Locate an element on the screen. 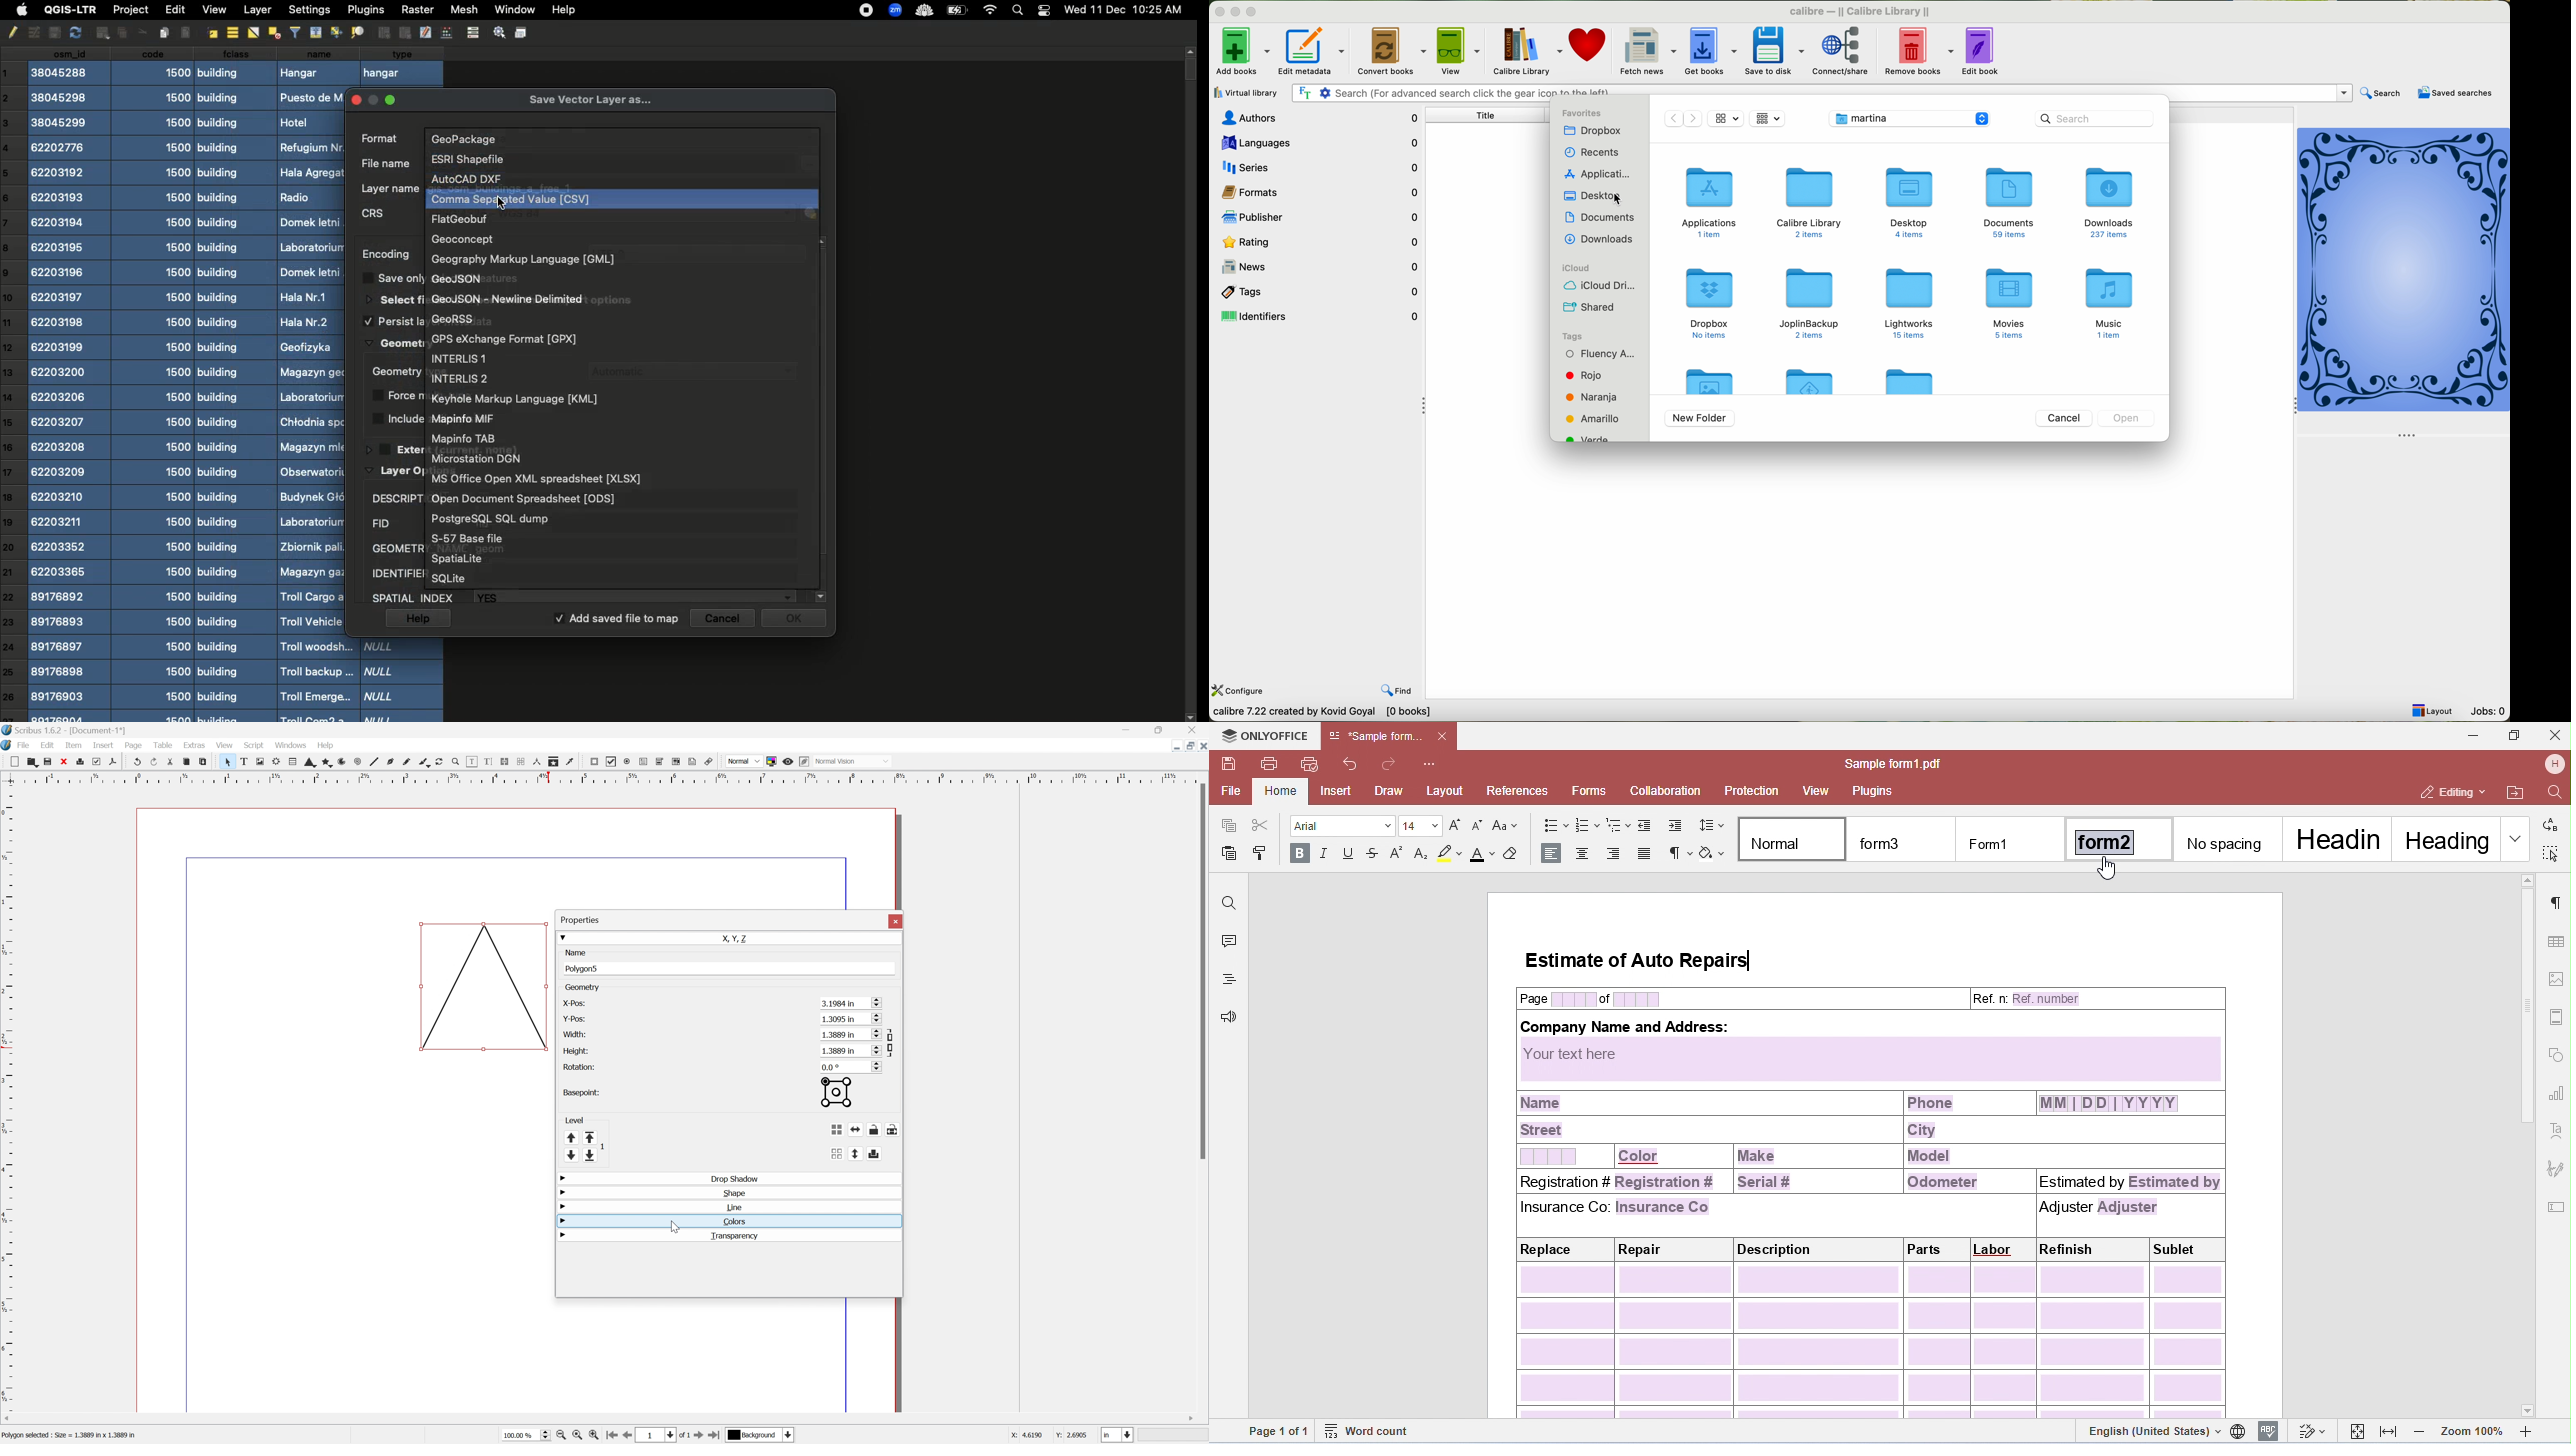  Restore Down is located at coordinates (1163, 729).